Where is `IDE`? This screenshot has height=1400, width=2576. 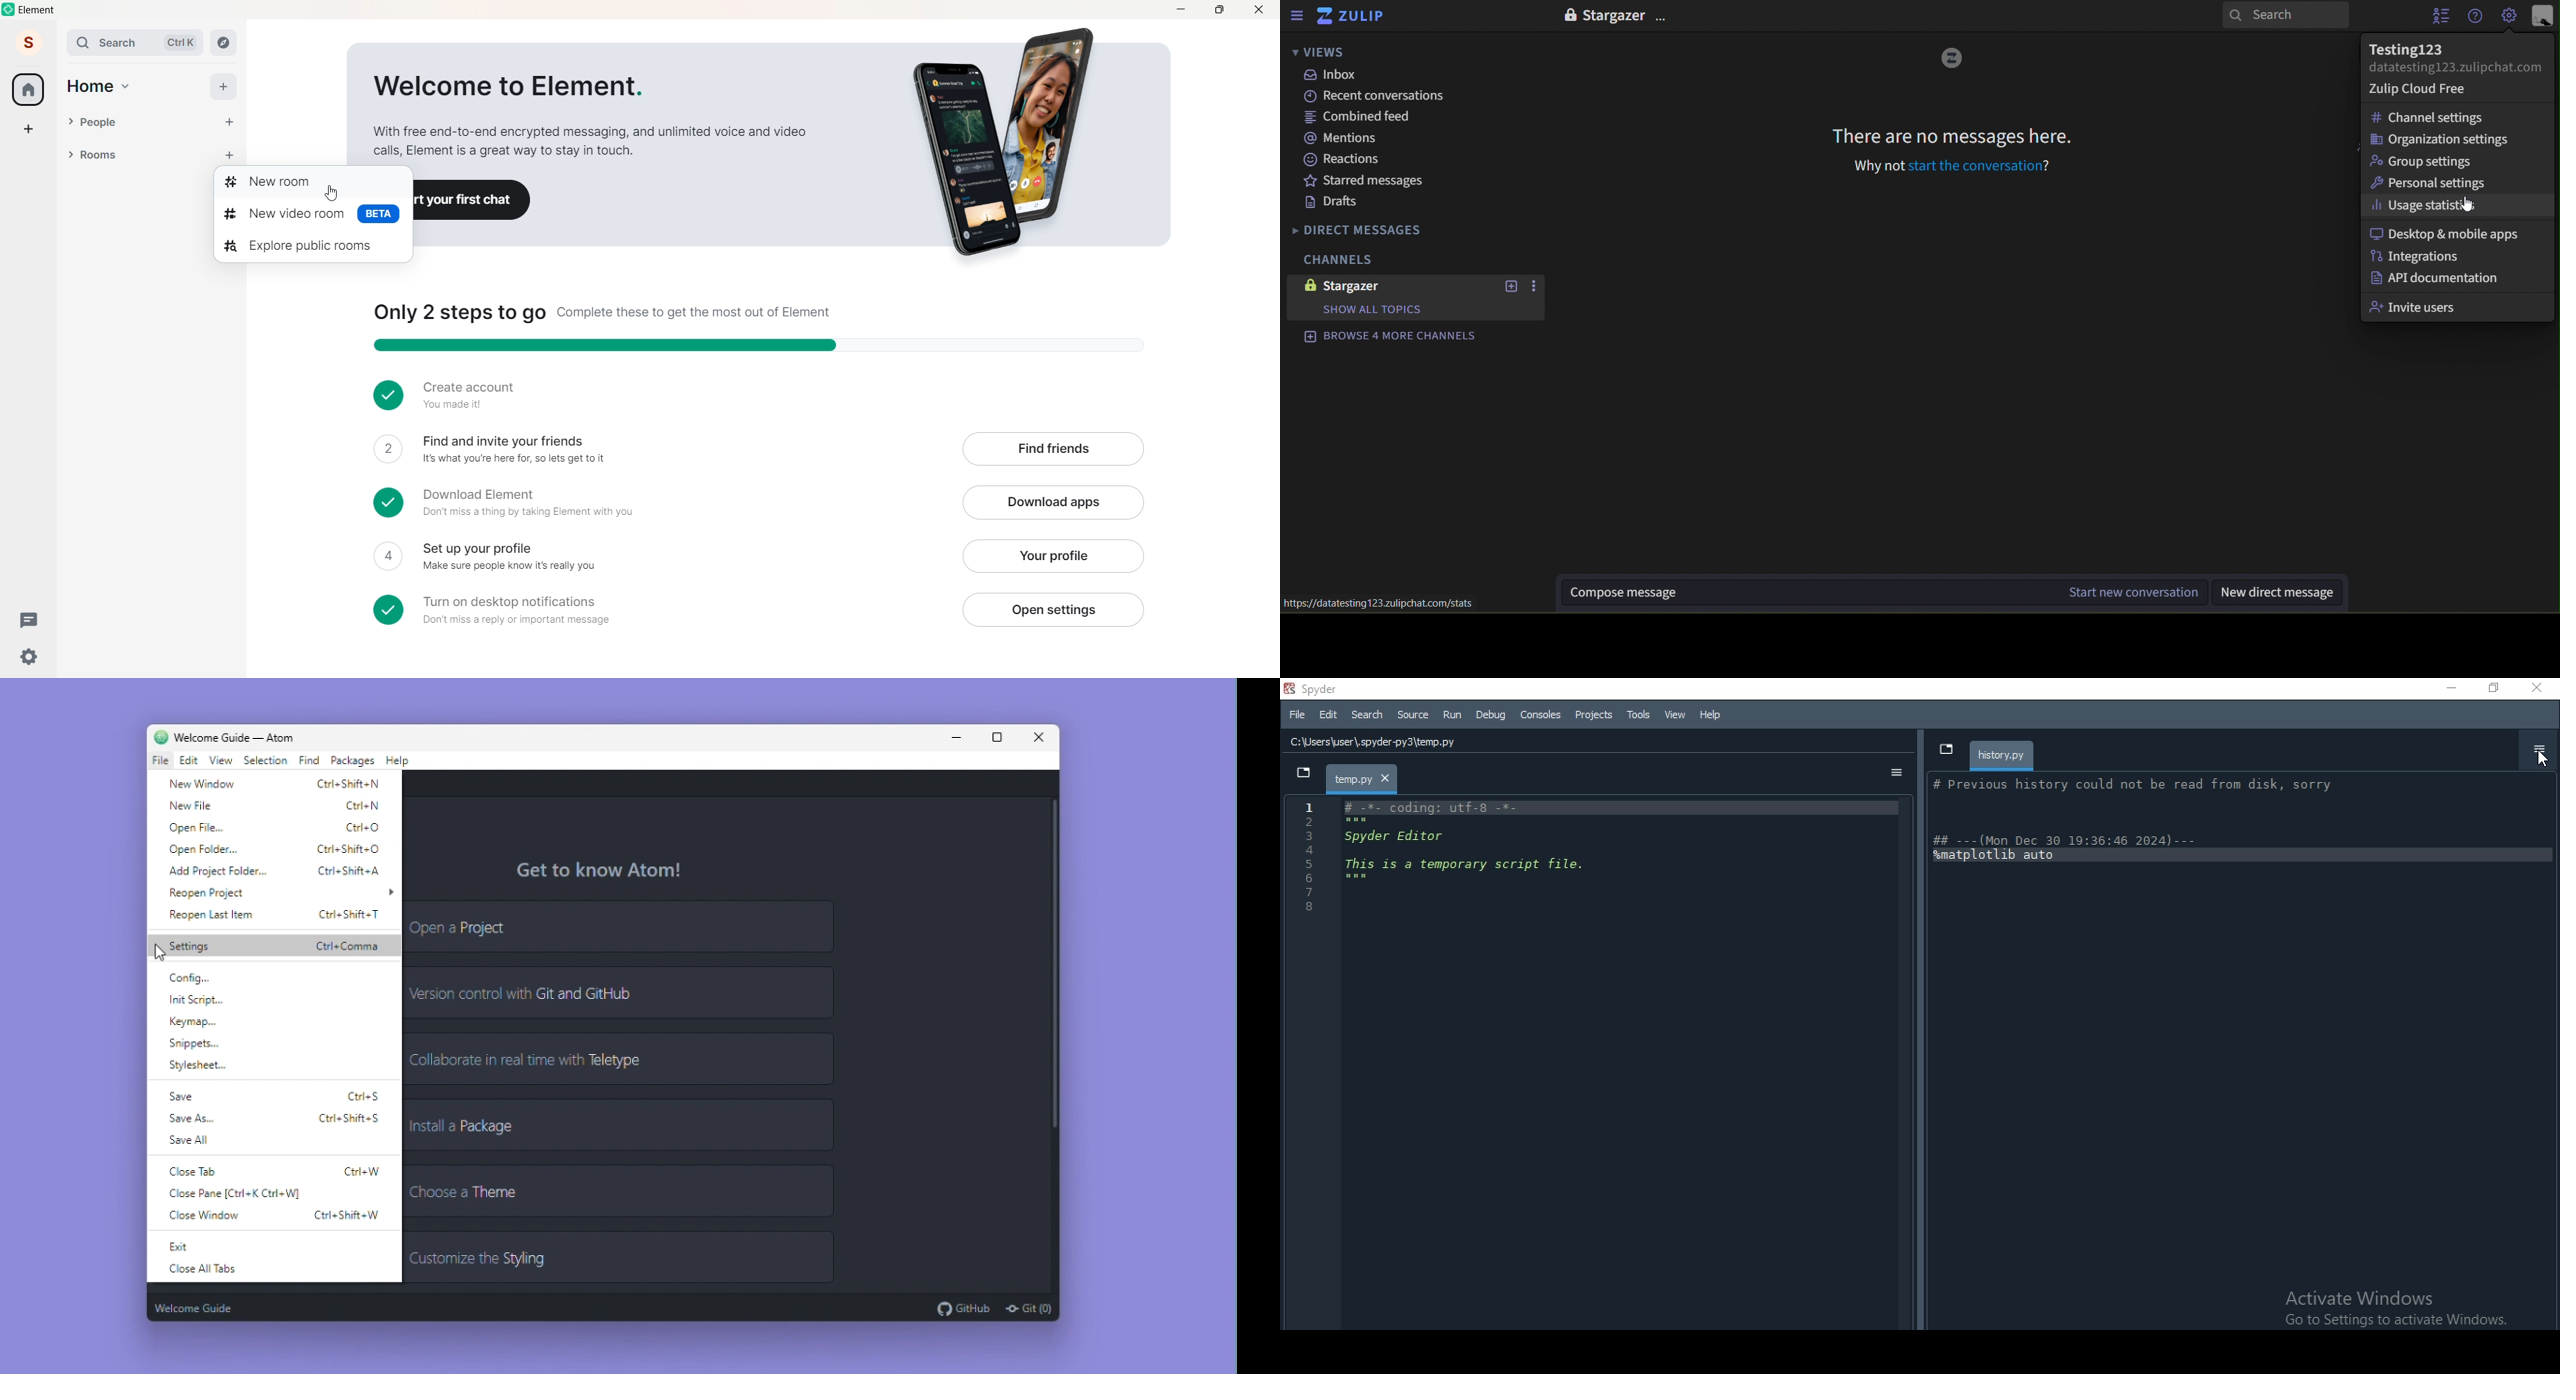 IDE is located at coordinates (1603, 1063).